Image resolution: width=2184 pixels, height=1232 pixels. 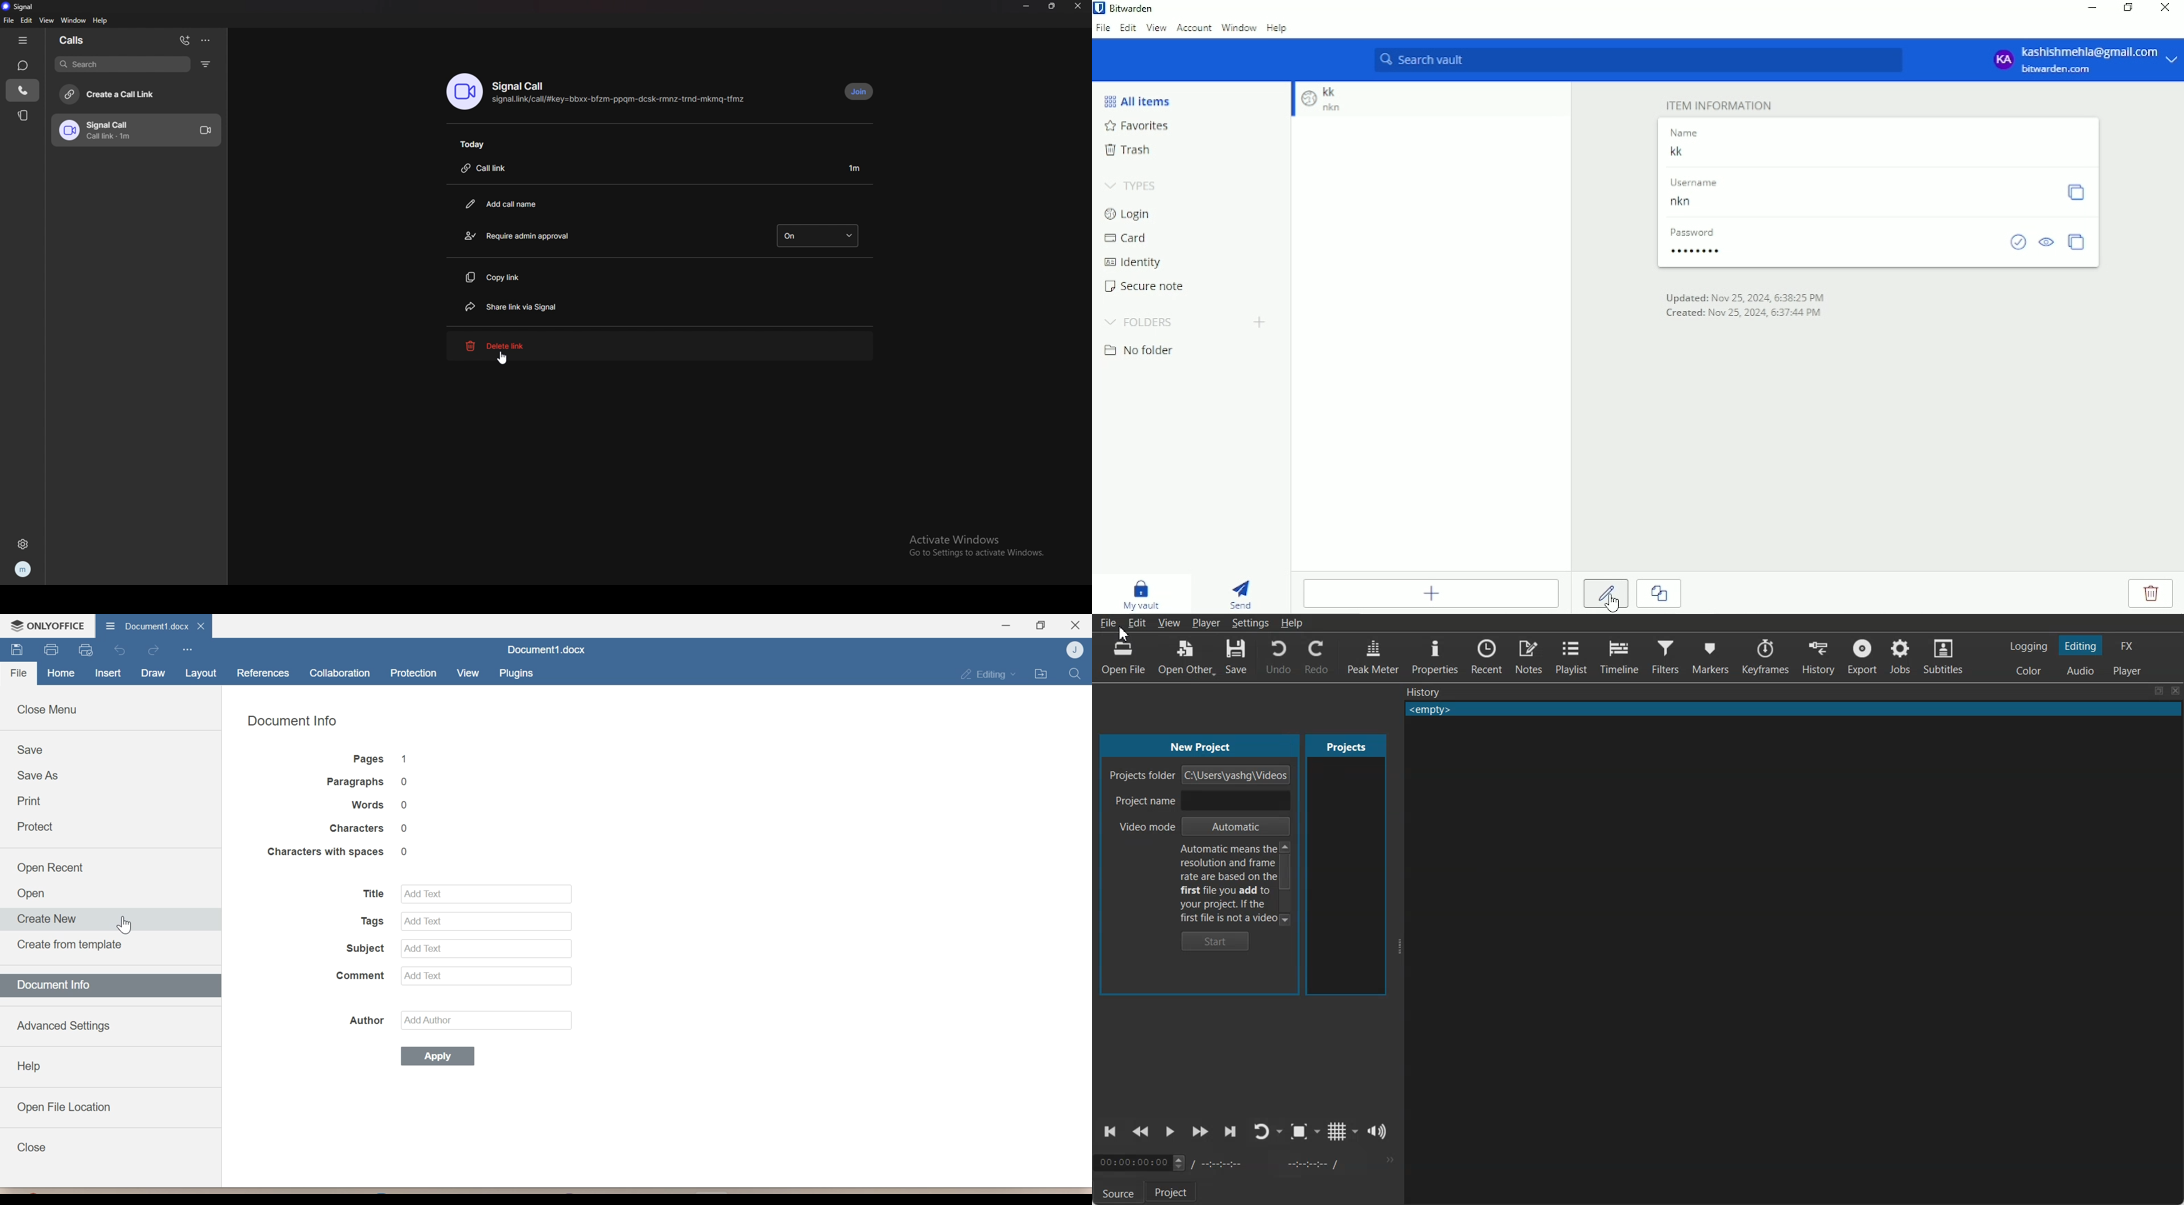 What do you see at coordinates (491, 1020) in the screenshot?
I see `Add author` at bounding box center [491, 1020].